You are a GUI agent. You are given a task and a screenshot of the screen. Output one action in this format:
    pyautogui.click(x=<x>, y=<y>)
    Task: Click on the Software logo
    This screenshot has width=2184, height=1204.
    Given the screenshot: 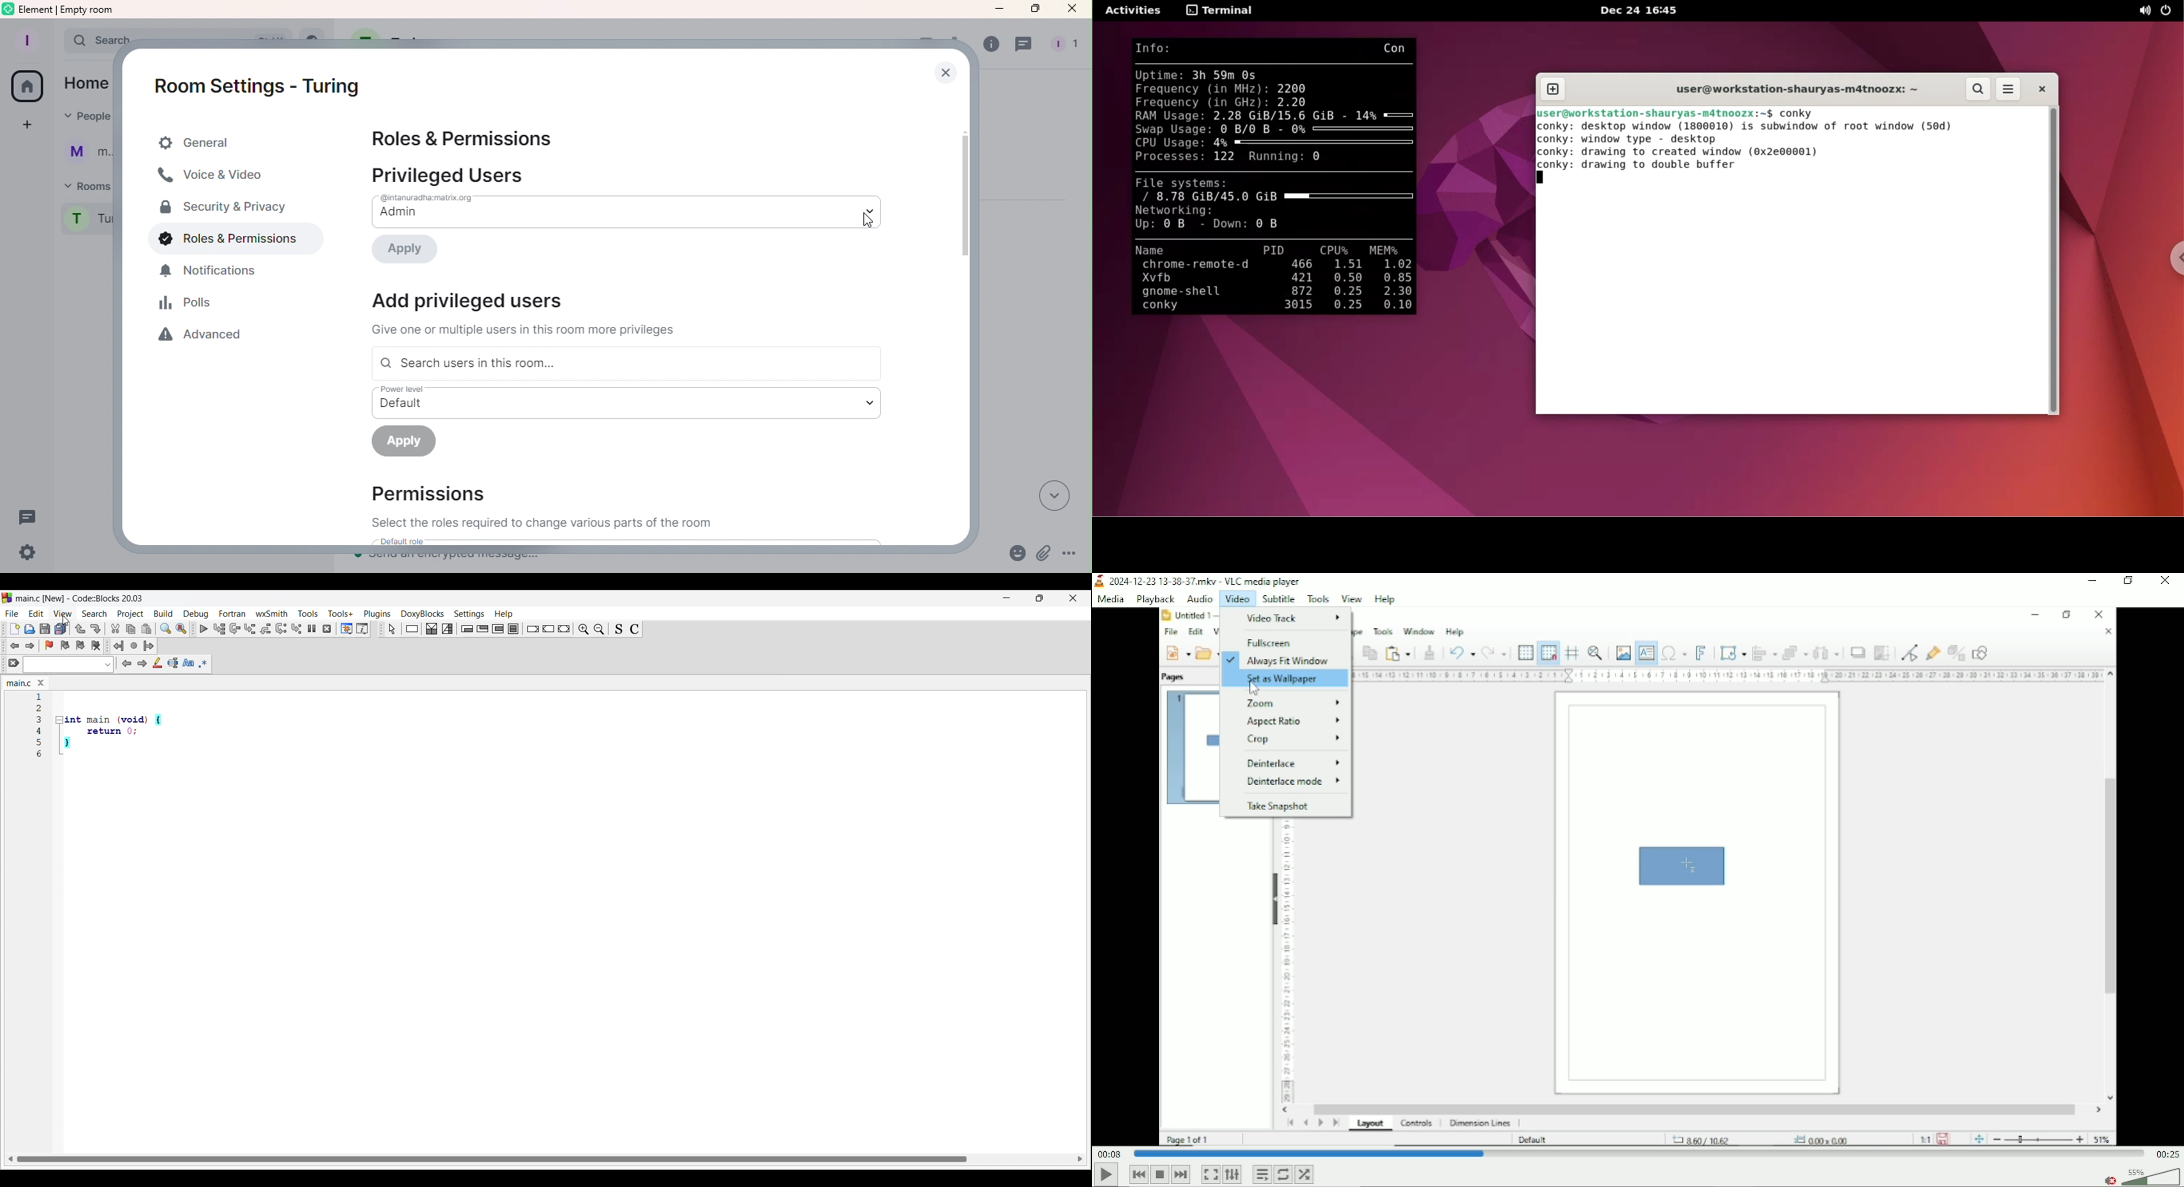 What is the action you would take?
    pyautogui.click(x=7, y=598)
    